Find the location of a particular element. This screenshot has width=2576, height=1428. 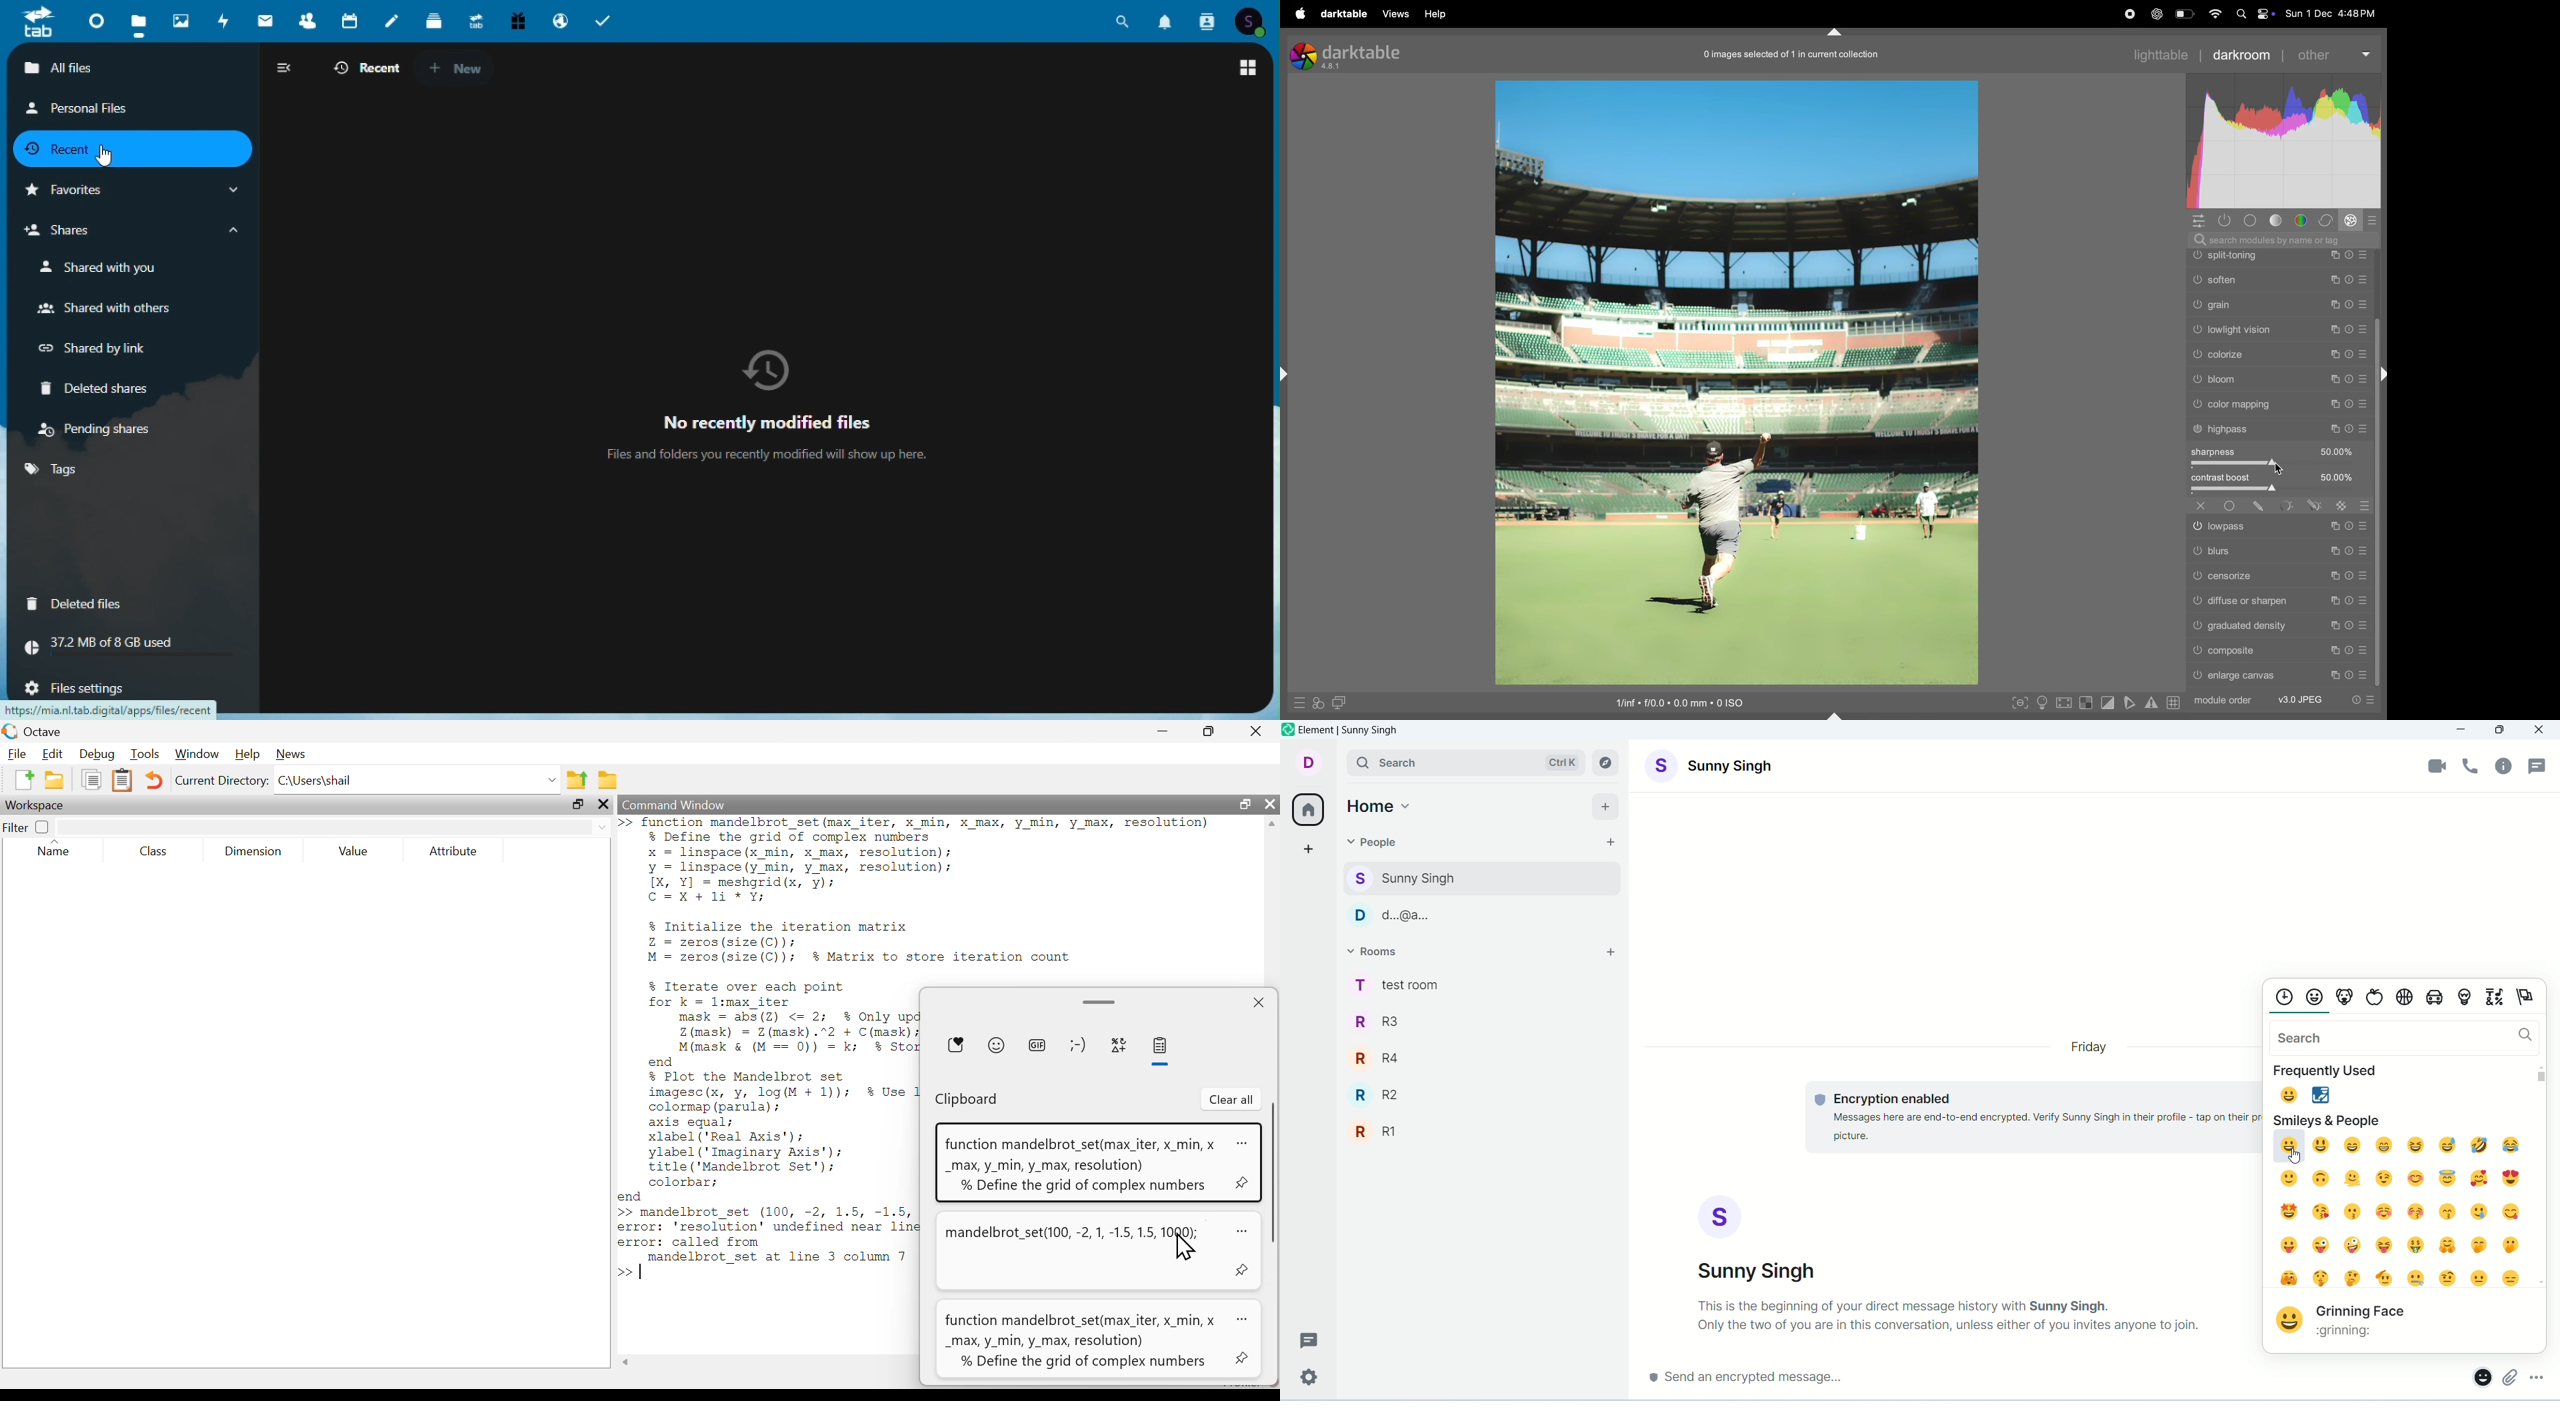

Files is located at coordinates (141, 19).